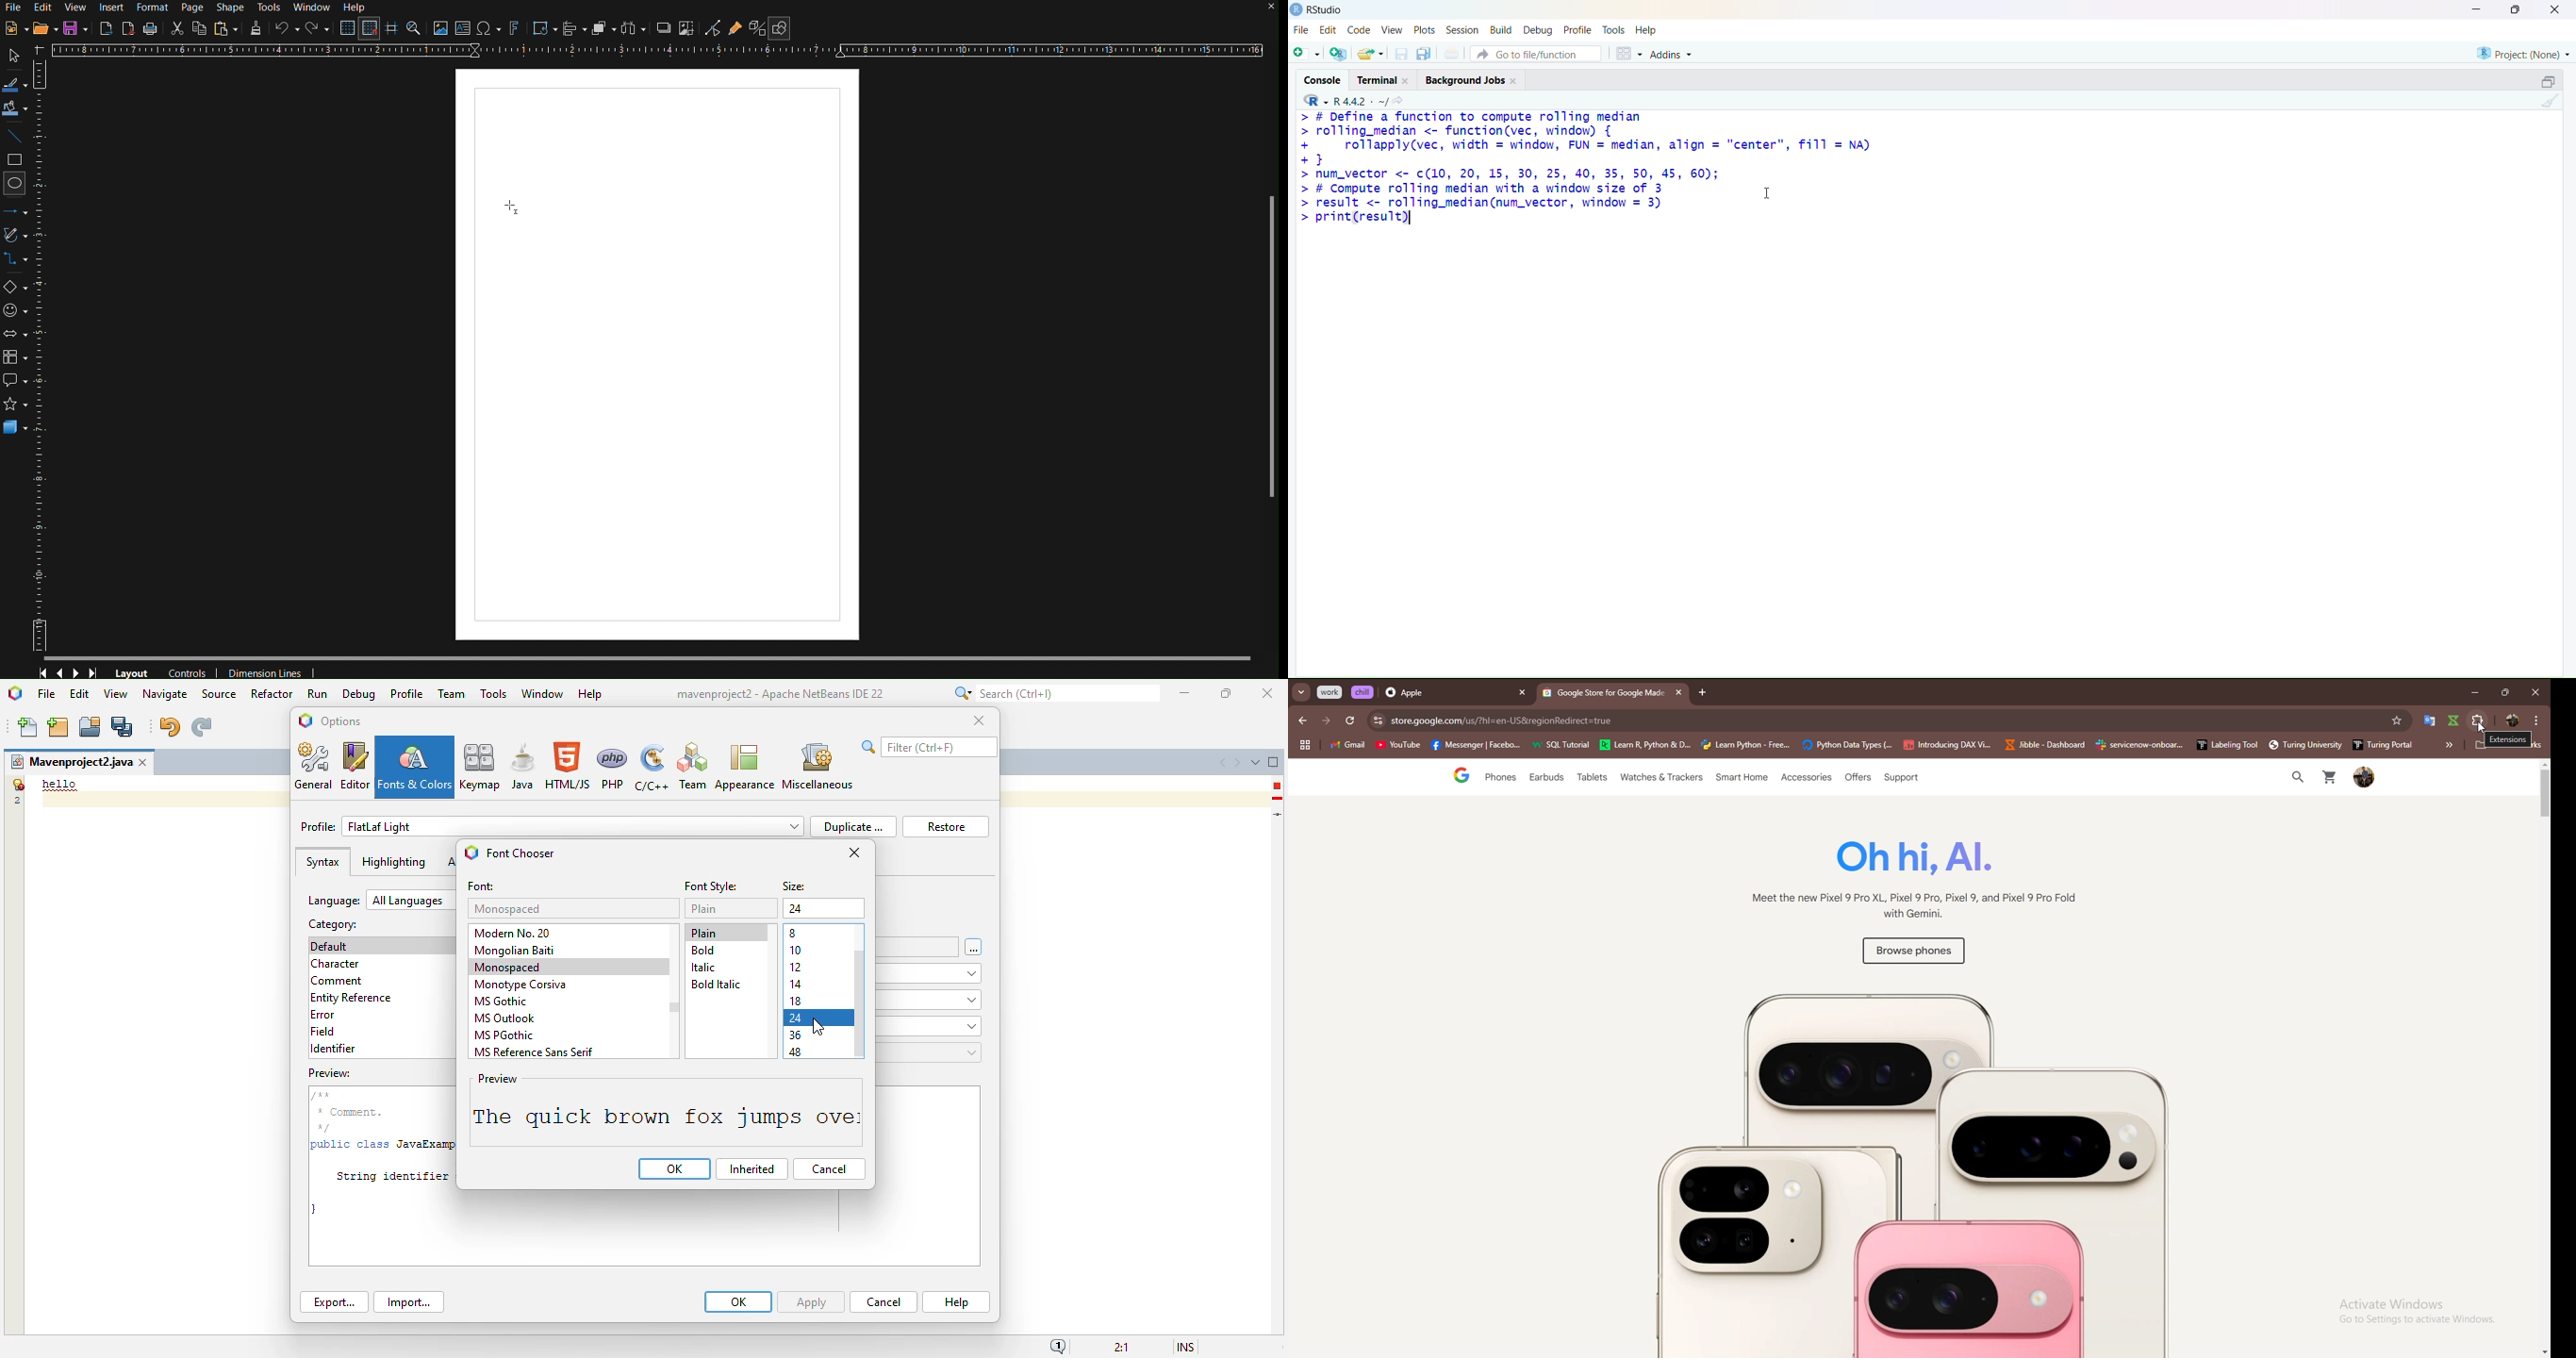 This screenshot has width=2576, height=1372. What do you see at coordinates (190, 671) in the screenshot?
I see `Controls` at bounding box center [190, 671].